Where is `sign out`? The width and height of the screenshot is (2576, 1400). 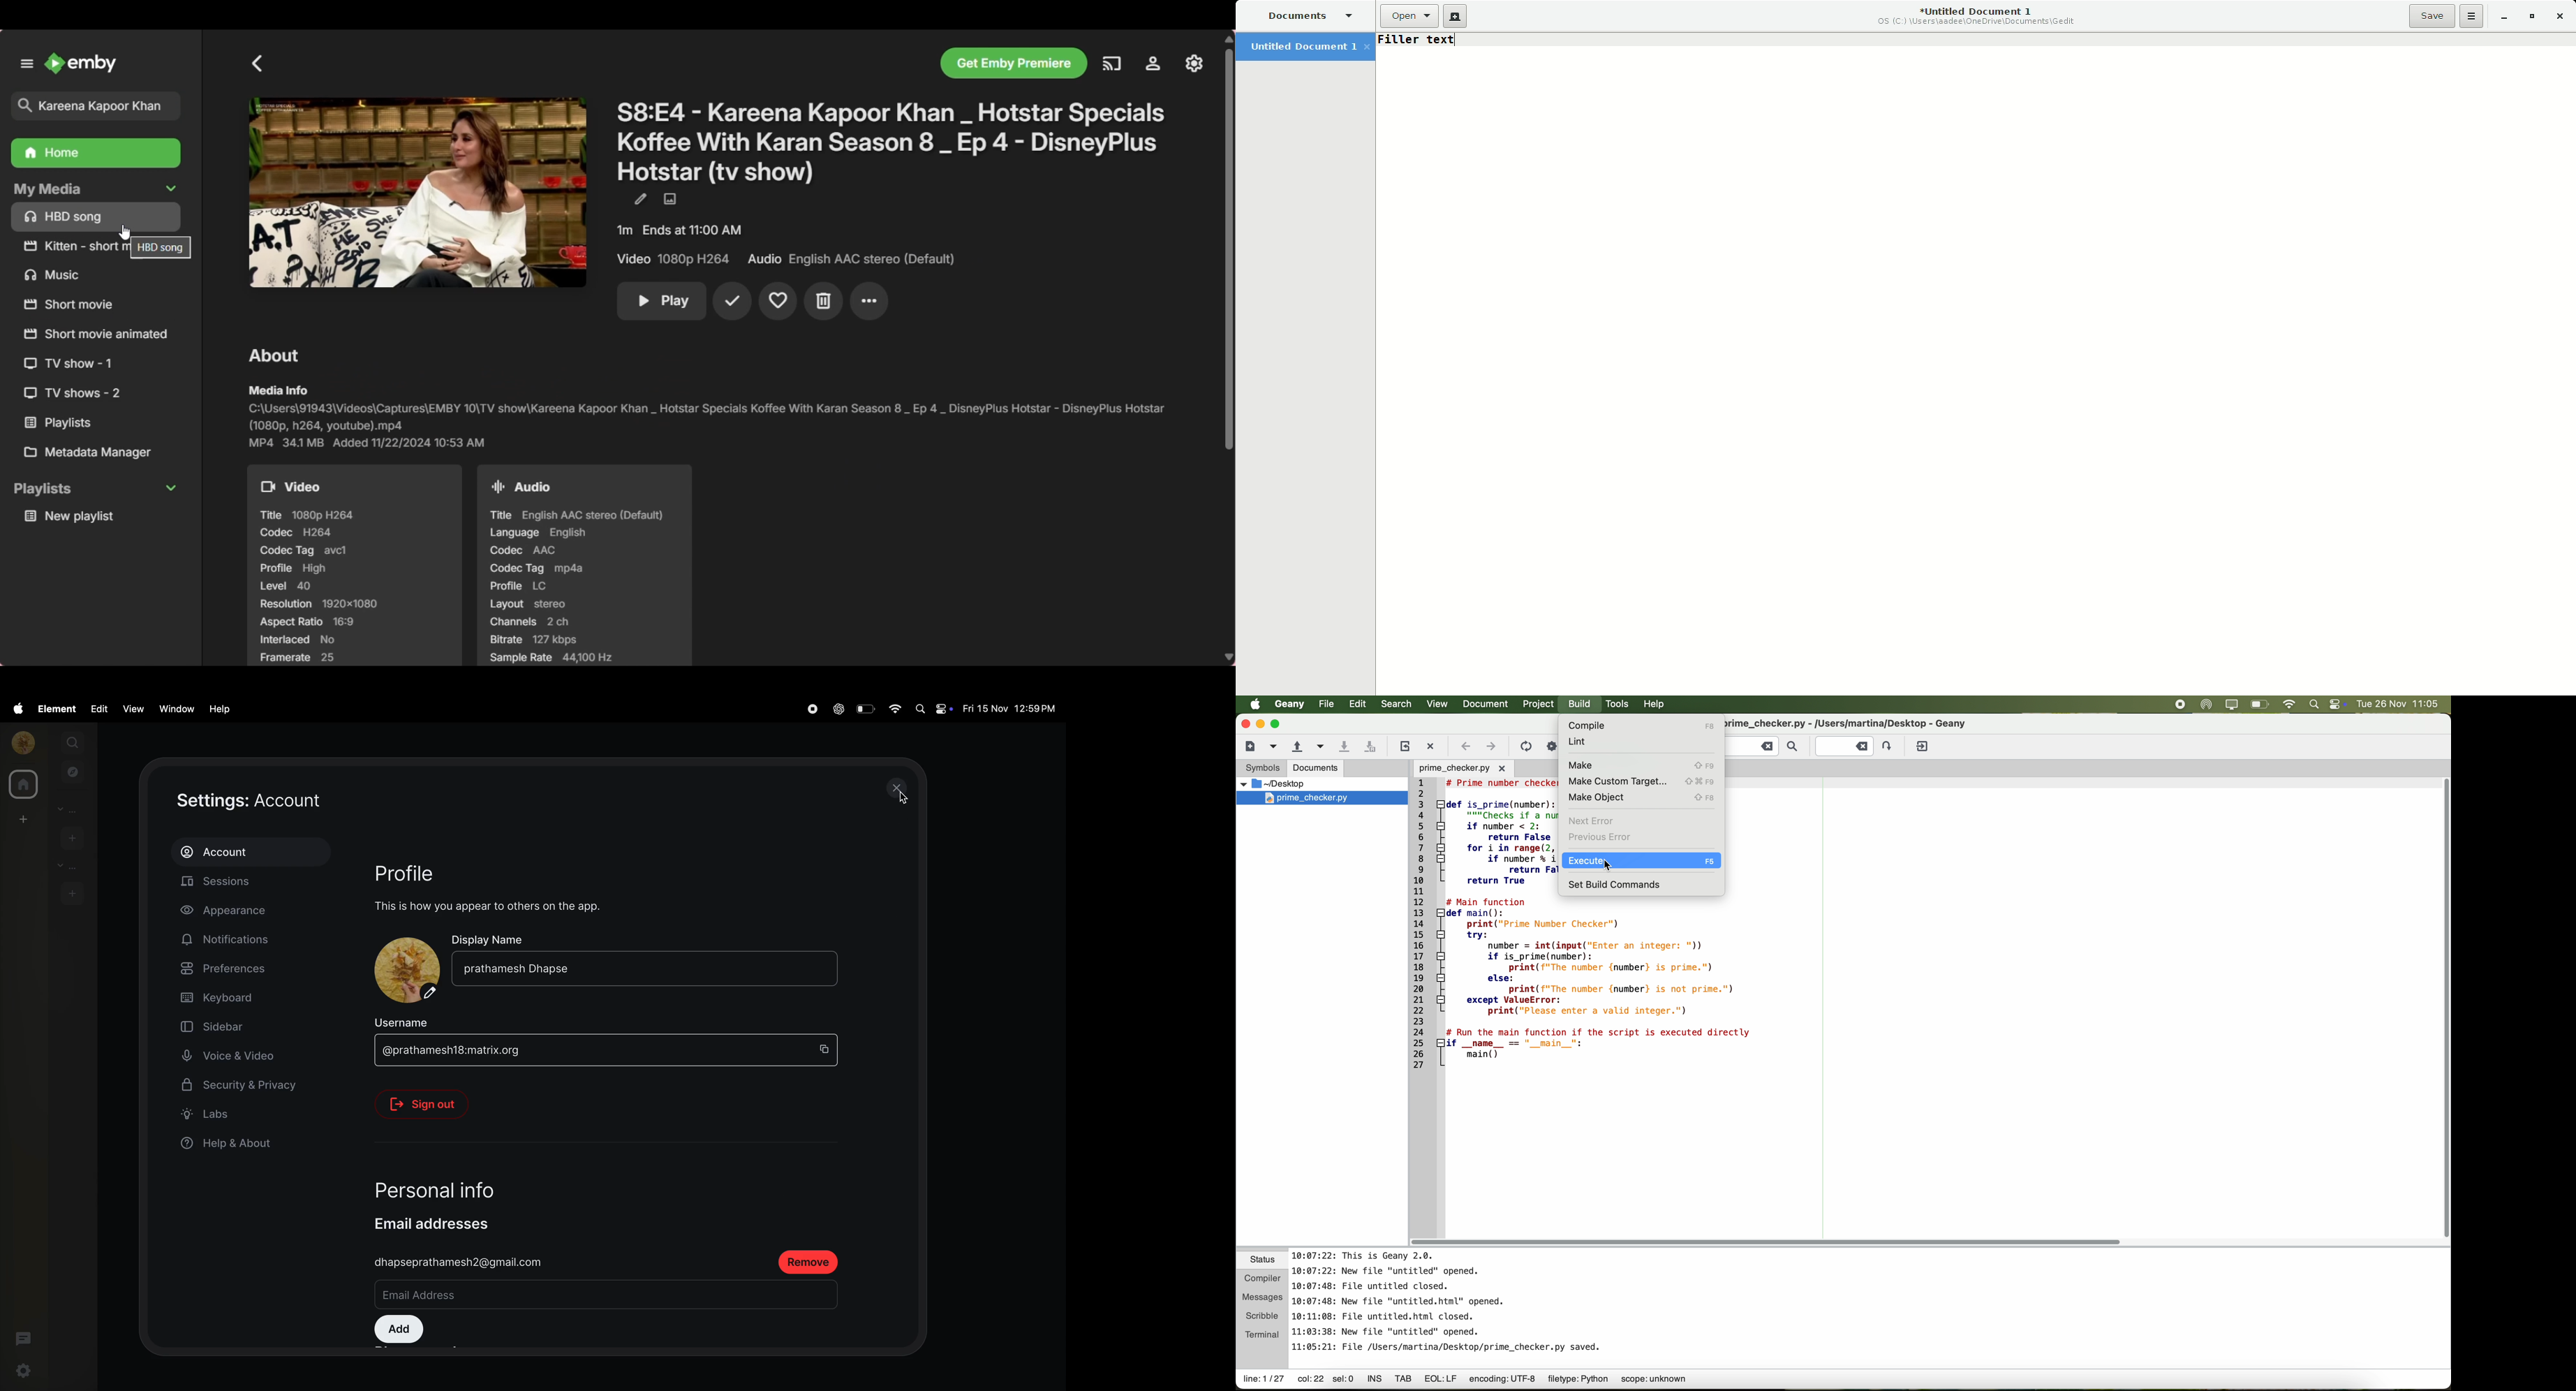 sign out is located at coordinates (429, 1104).